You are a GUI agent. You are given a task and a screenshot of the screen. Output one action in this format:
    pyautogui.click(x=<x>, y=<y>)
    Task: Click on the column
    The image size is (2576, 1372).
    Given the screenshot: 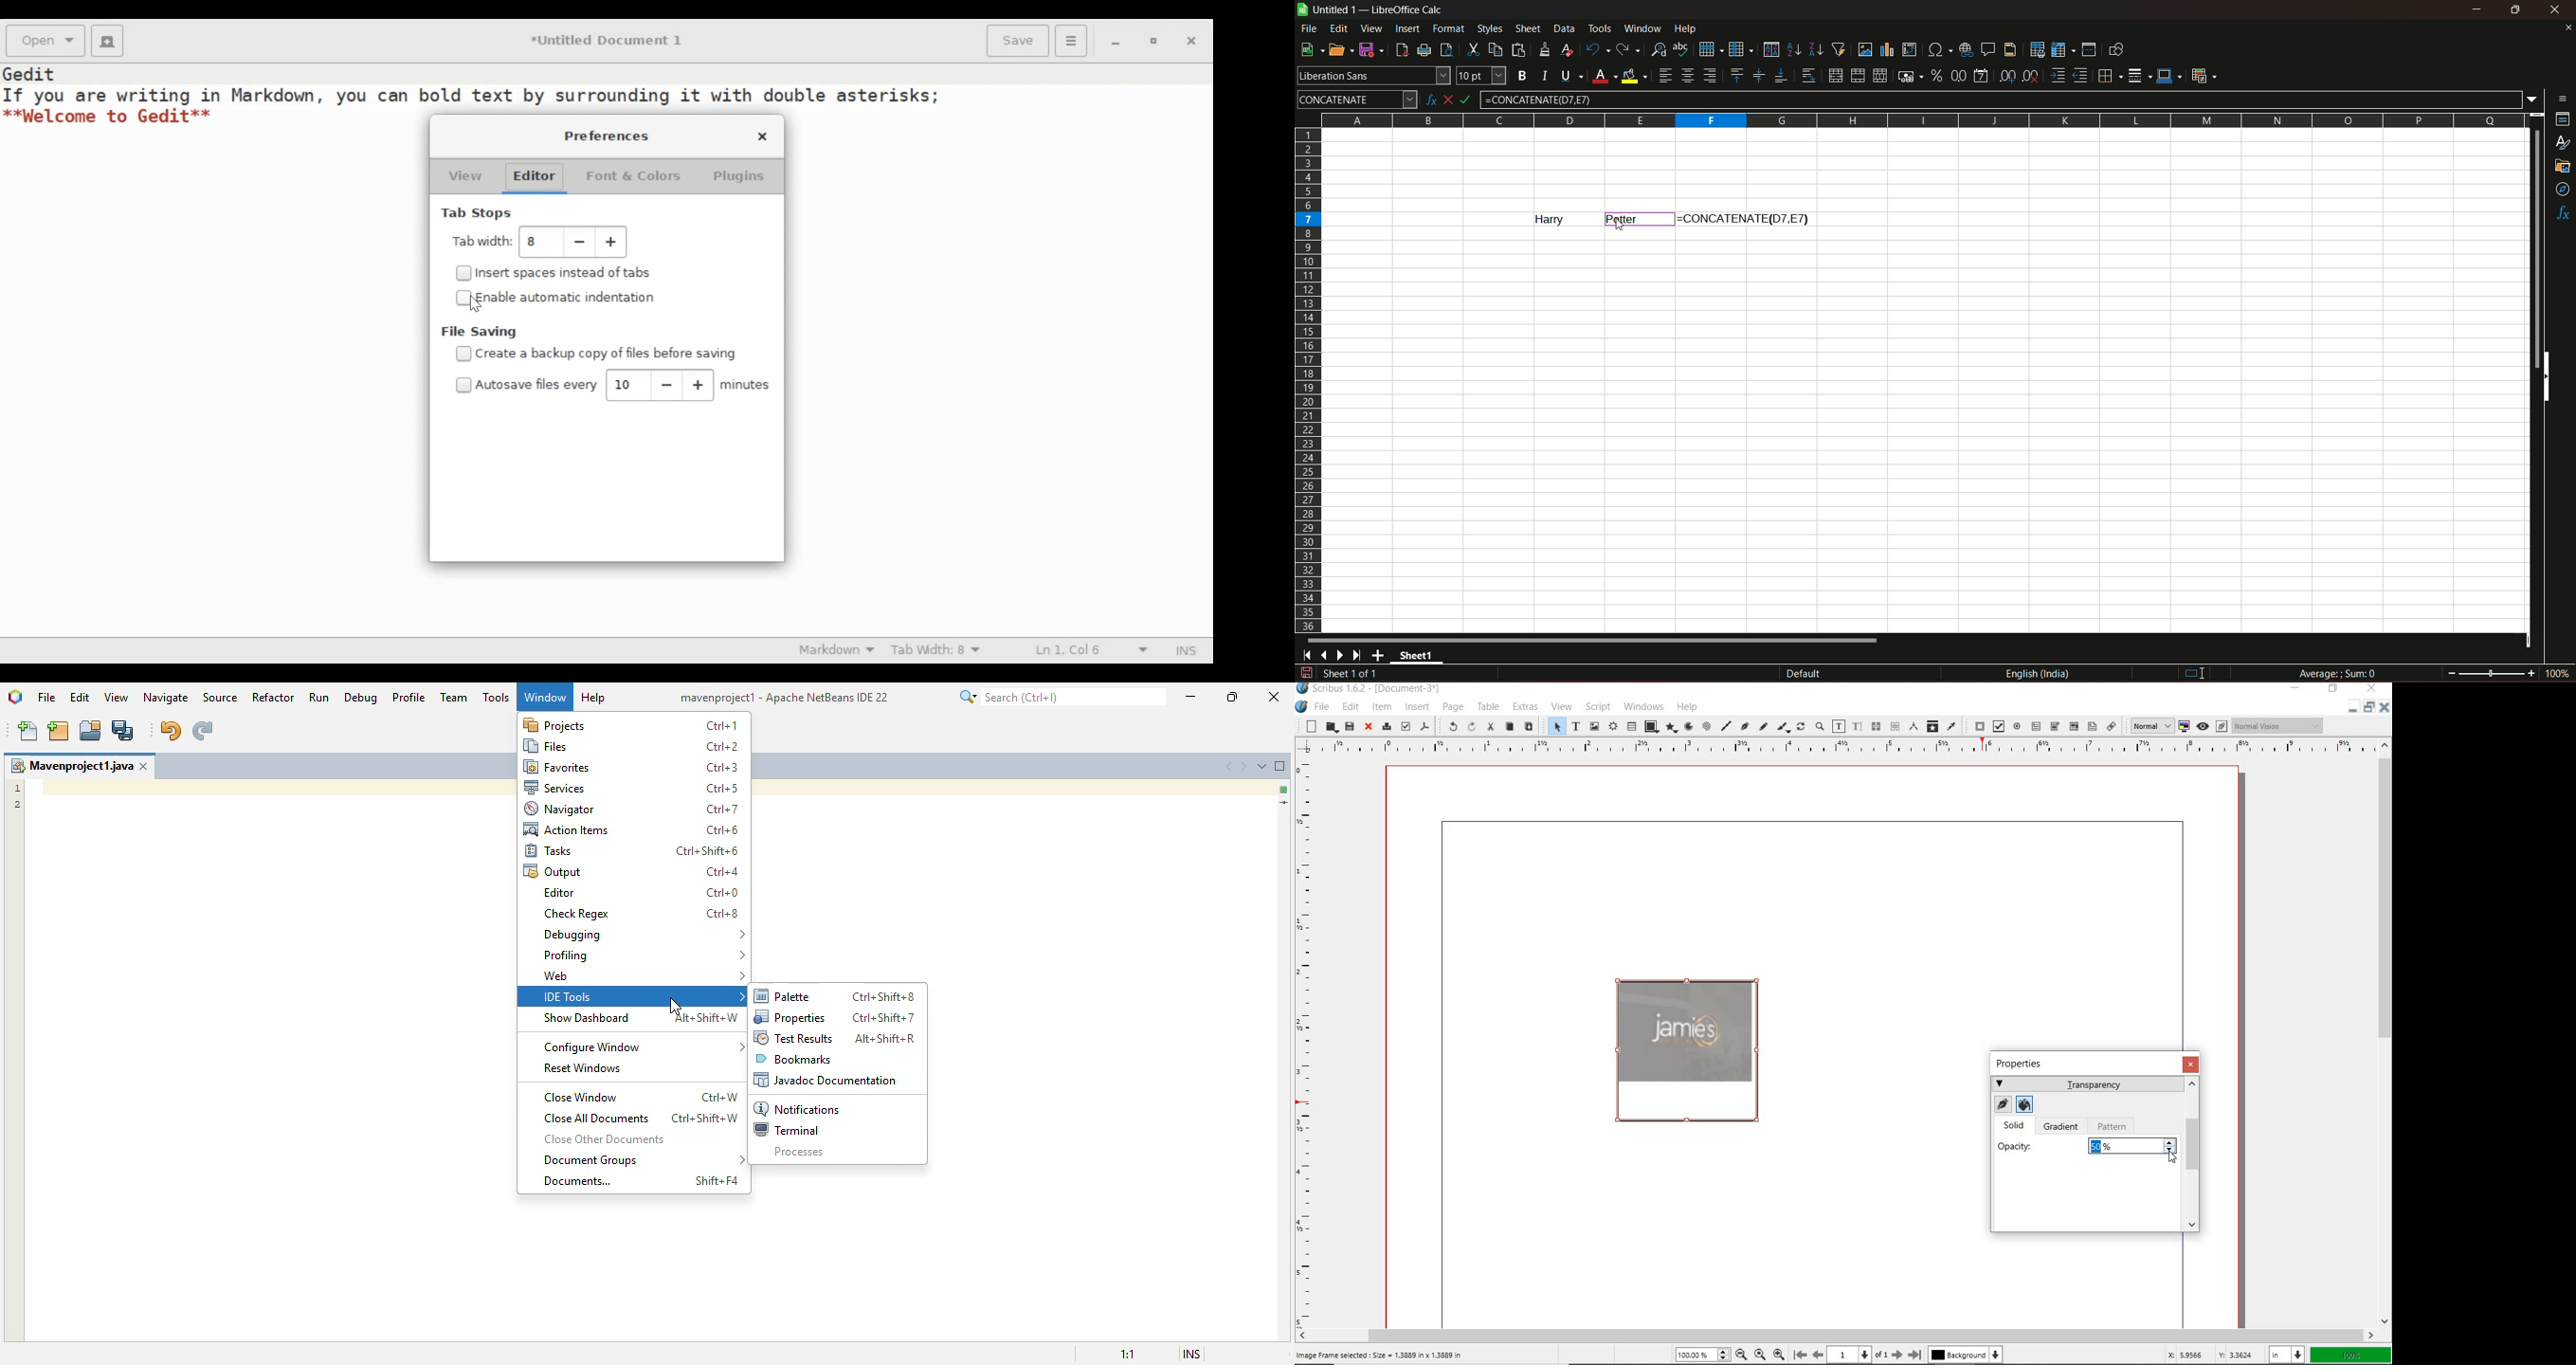 What is the action you would take?
    pyautogui.click(x=1740, y=48)
    